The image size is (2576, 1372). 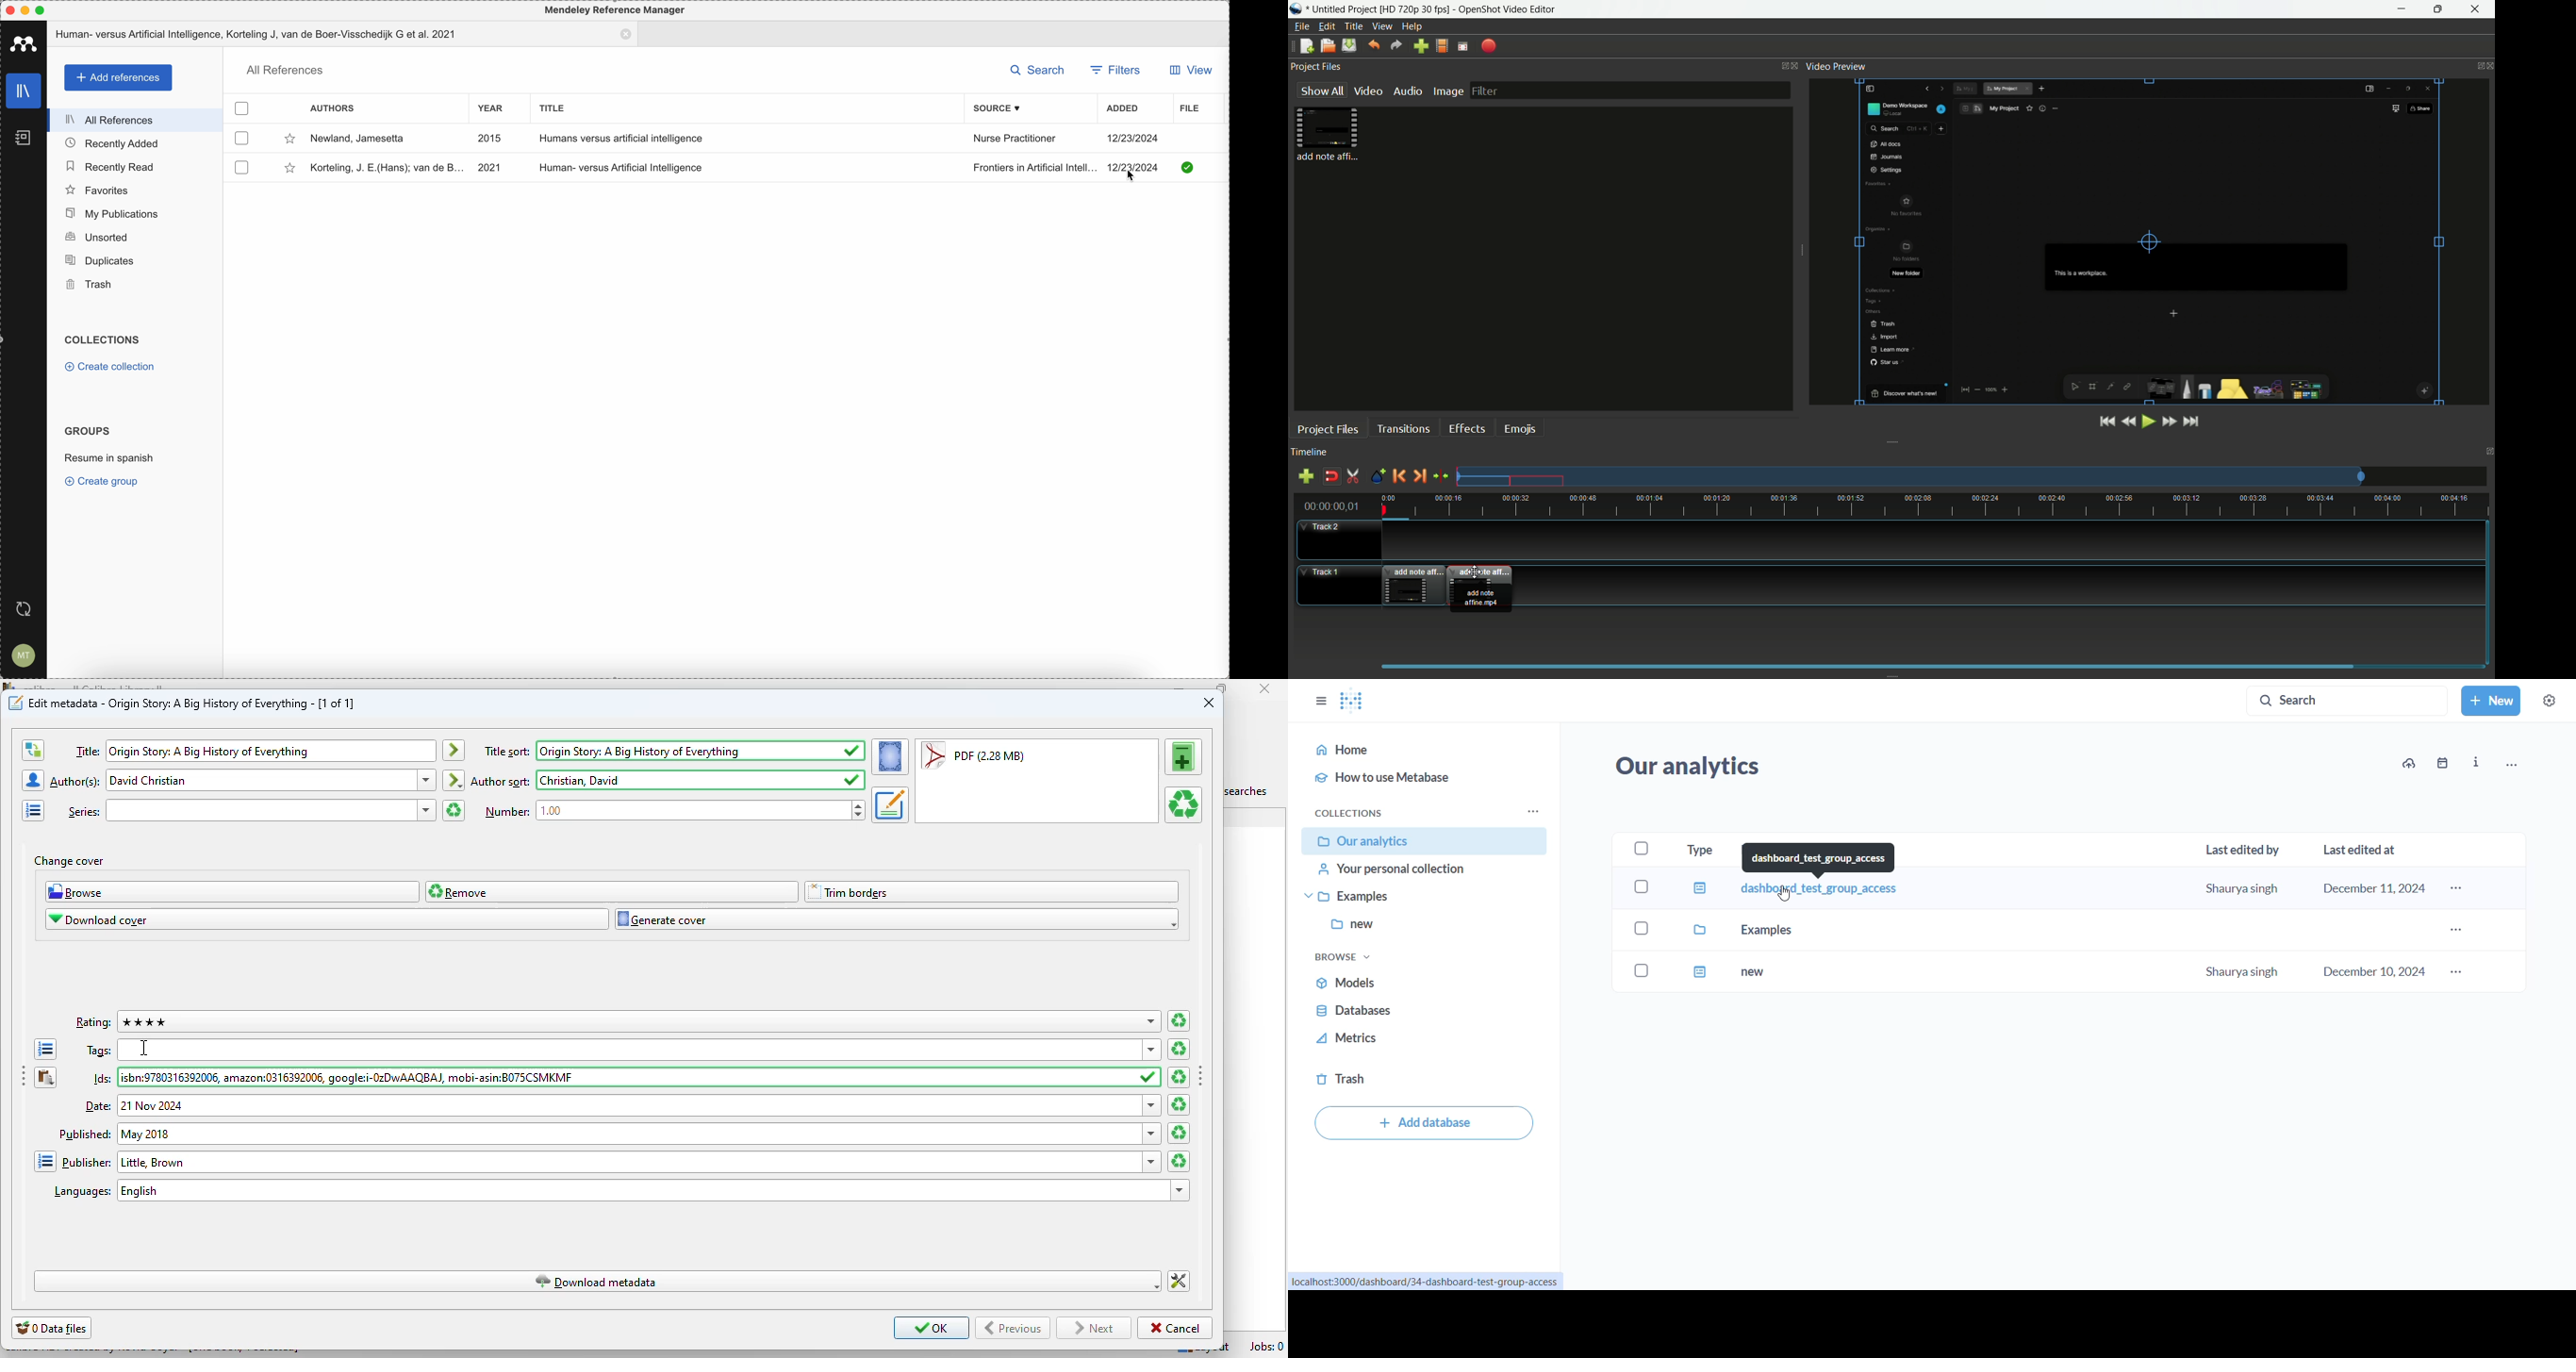 What do you see at coordinates (2487, 66) in the screenshot?
I see `close video preview` at bounding box center [2487, 66].